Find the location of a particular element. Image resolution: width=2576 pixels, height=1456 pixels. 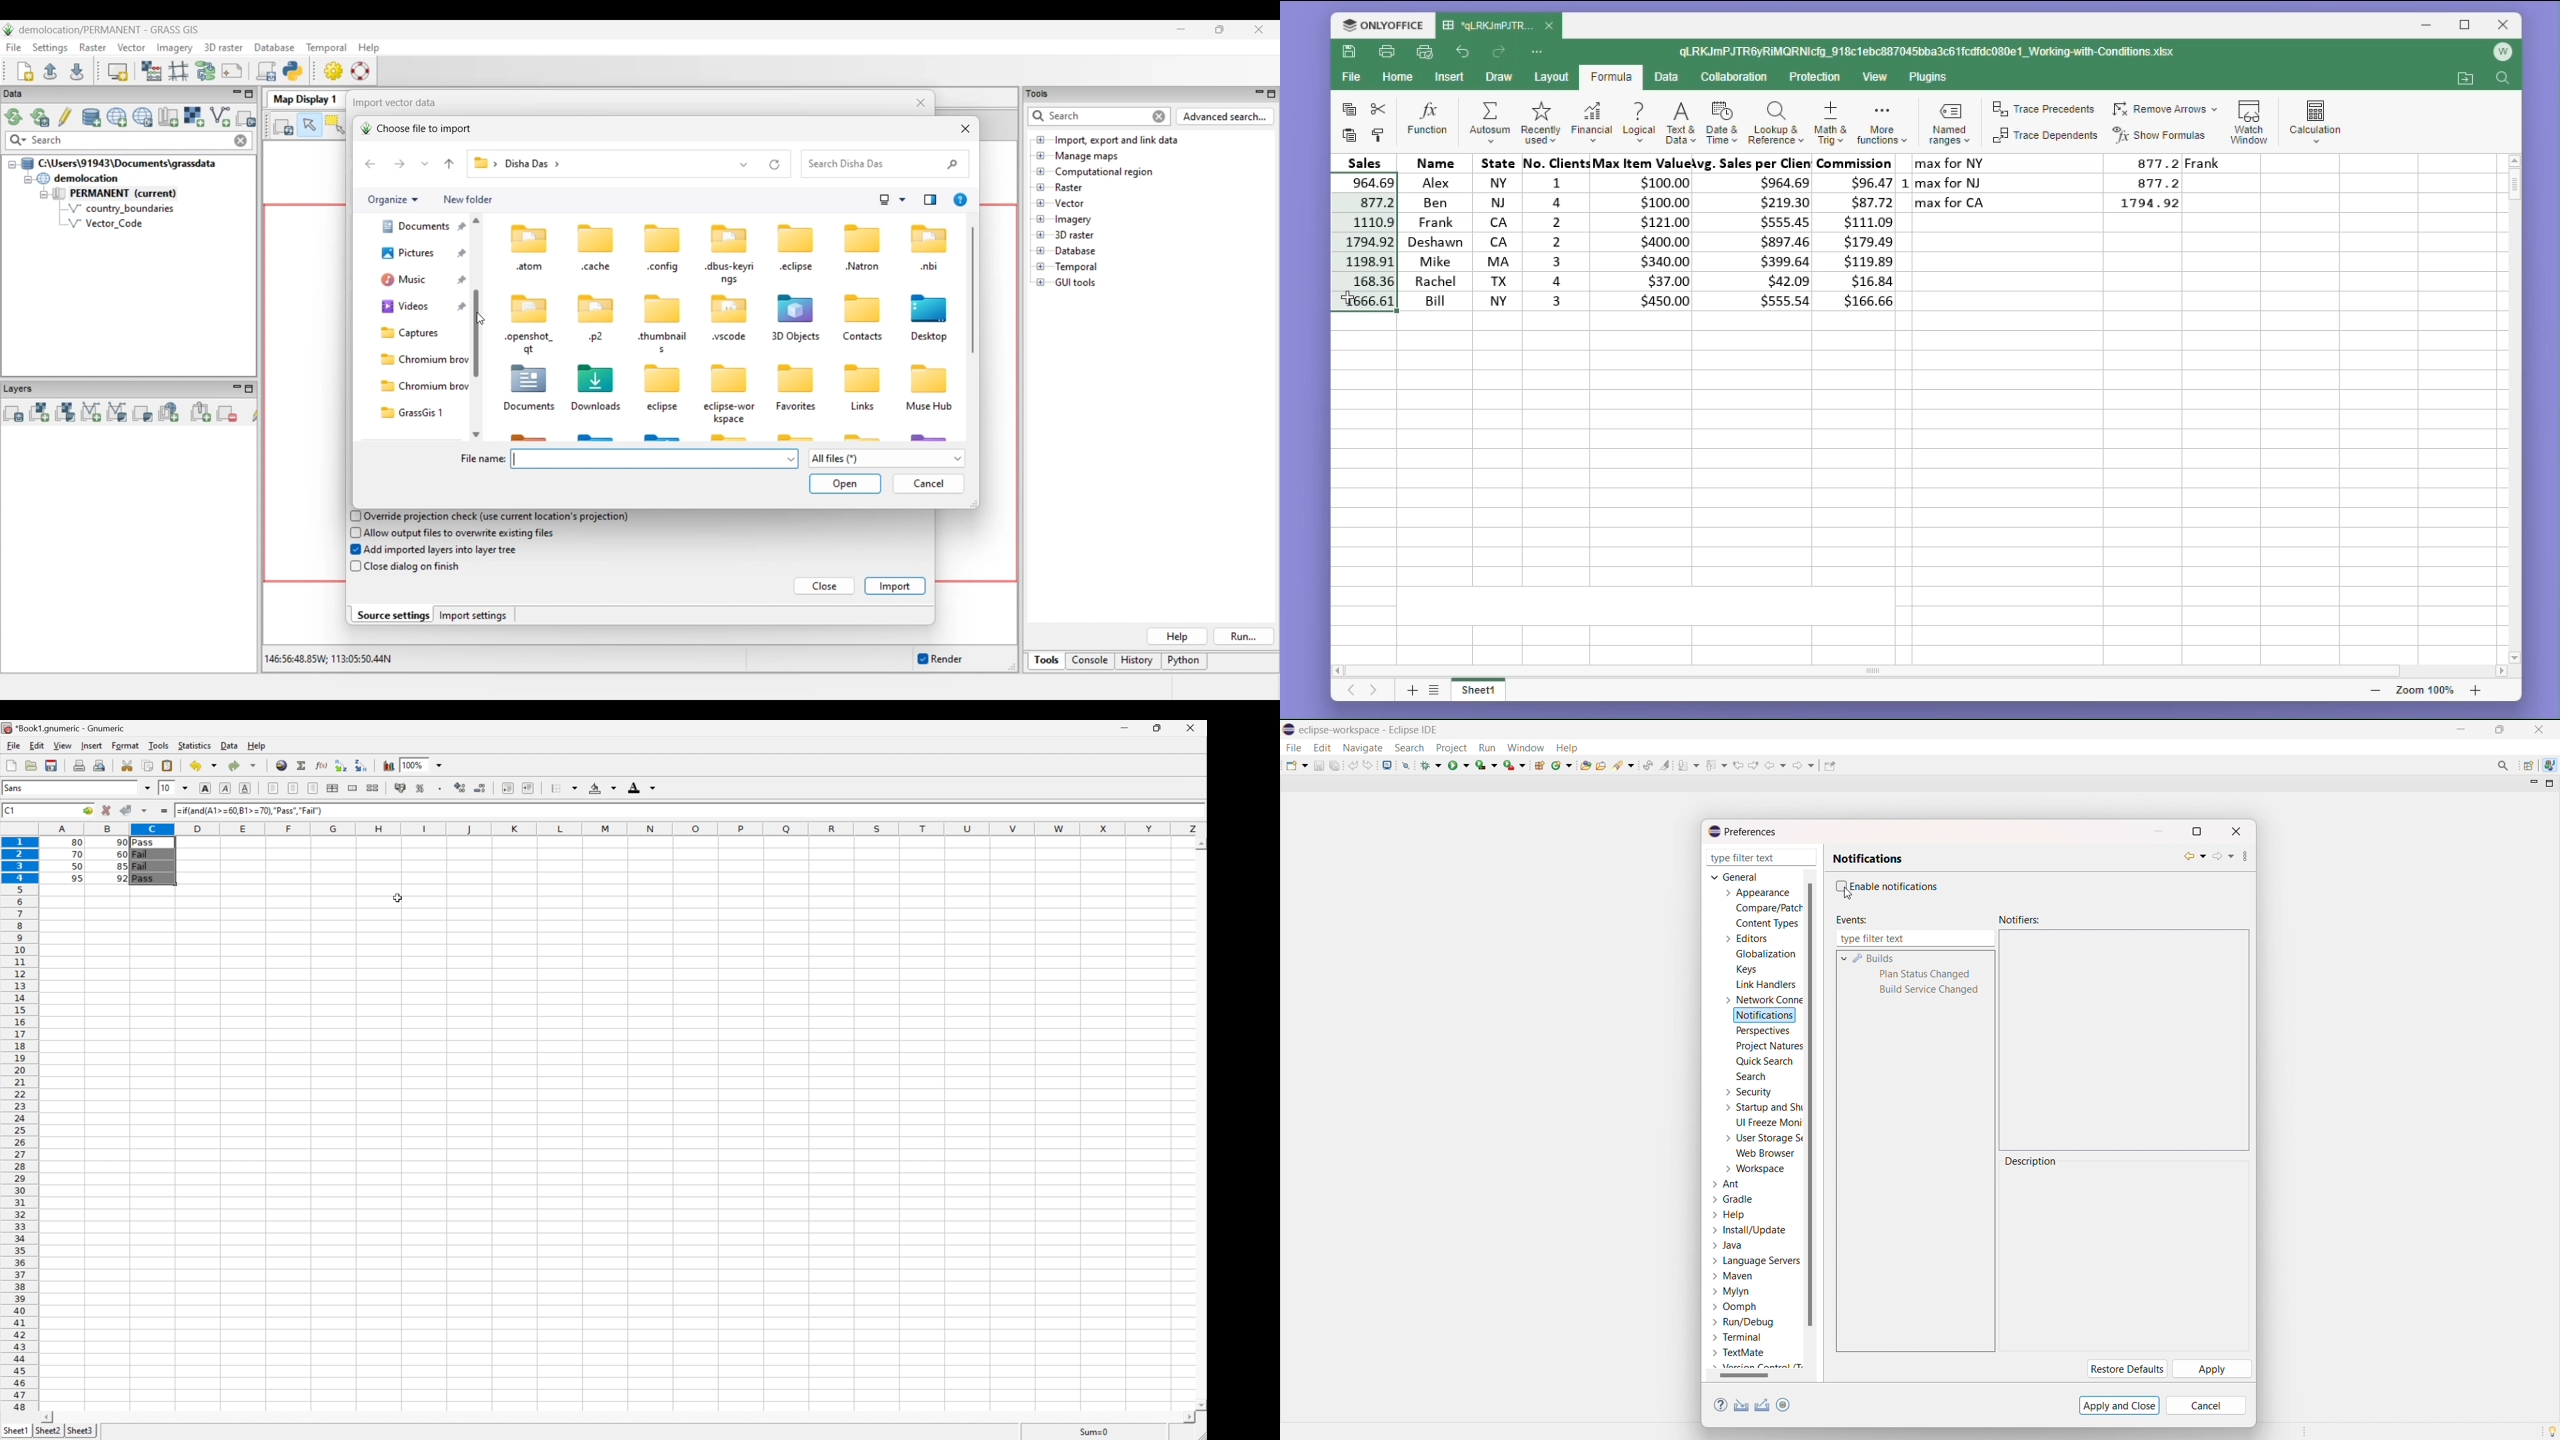

vertical scrollbar is located at coordinates (1809, 1103).